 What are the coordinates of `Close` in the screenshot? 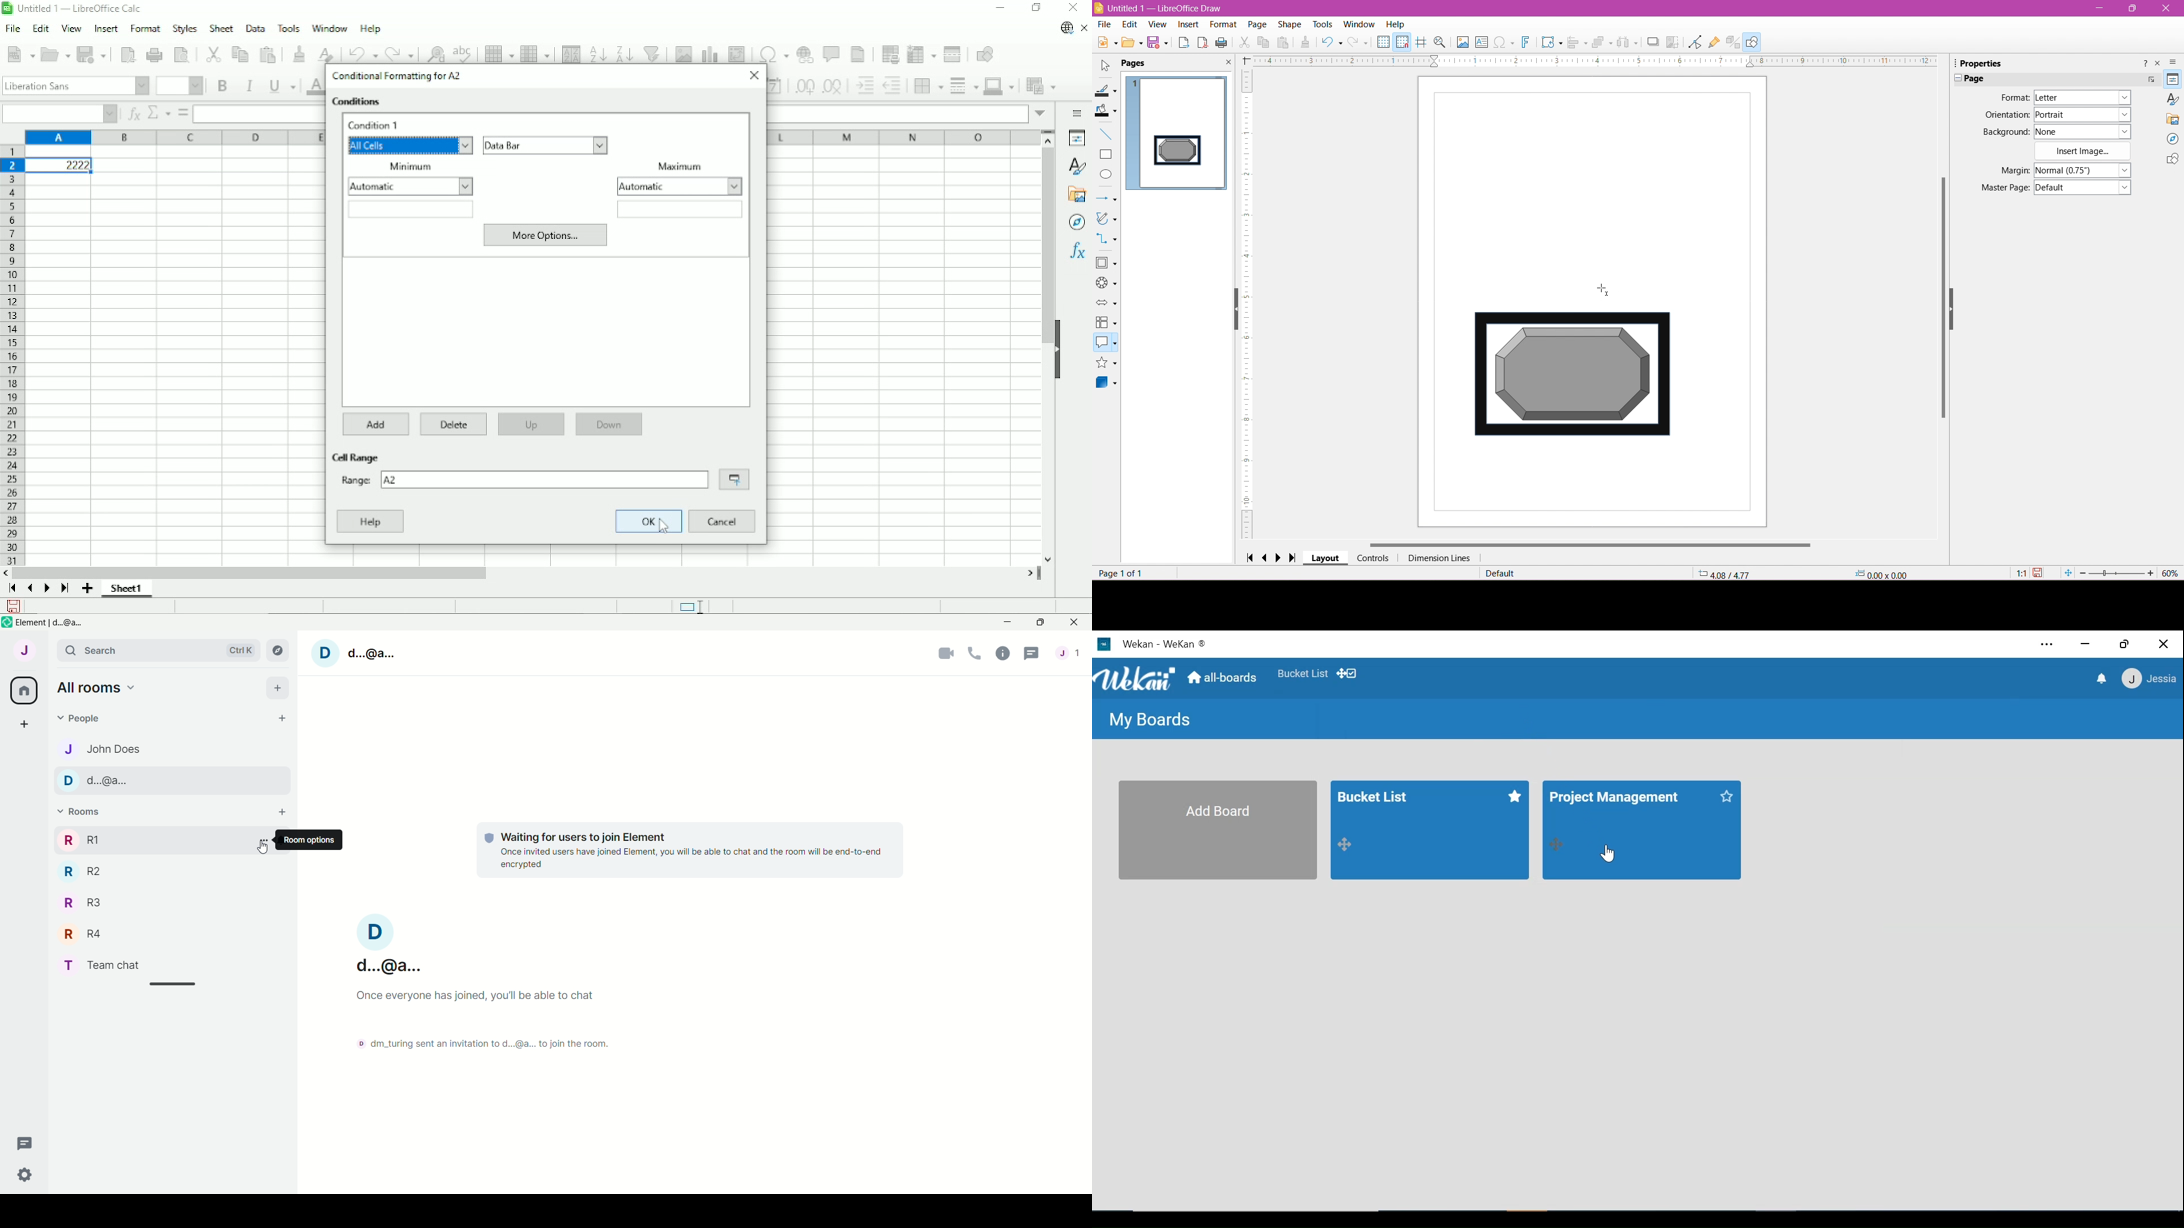 It's located at (1227, 64).